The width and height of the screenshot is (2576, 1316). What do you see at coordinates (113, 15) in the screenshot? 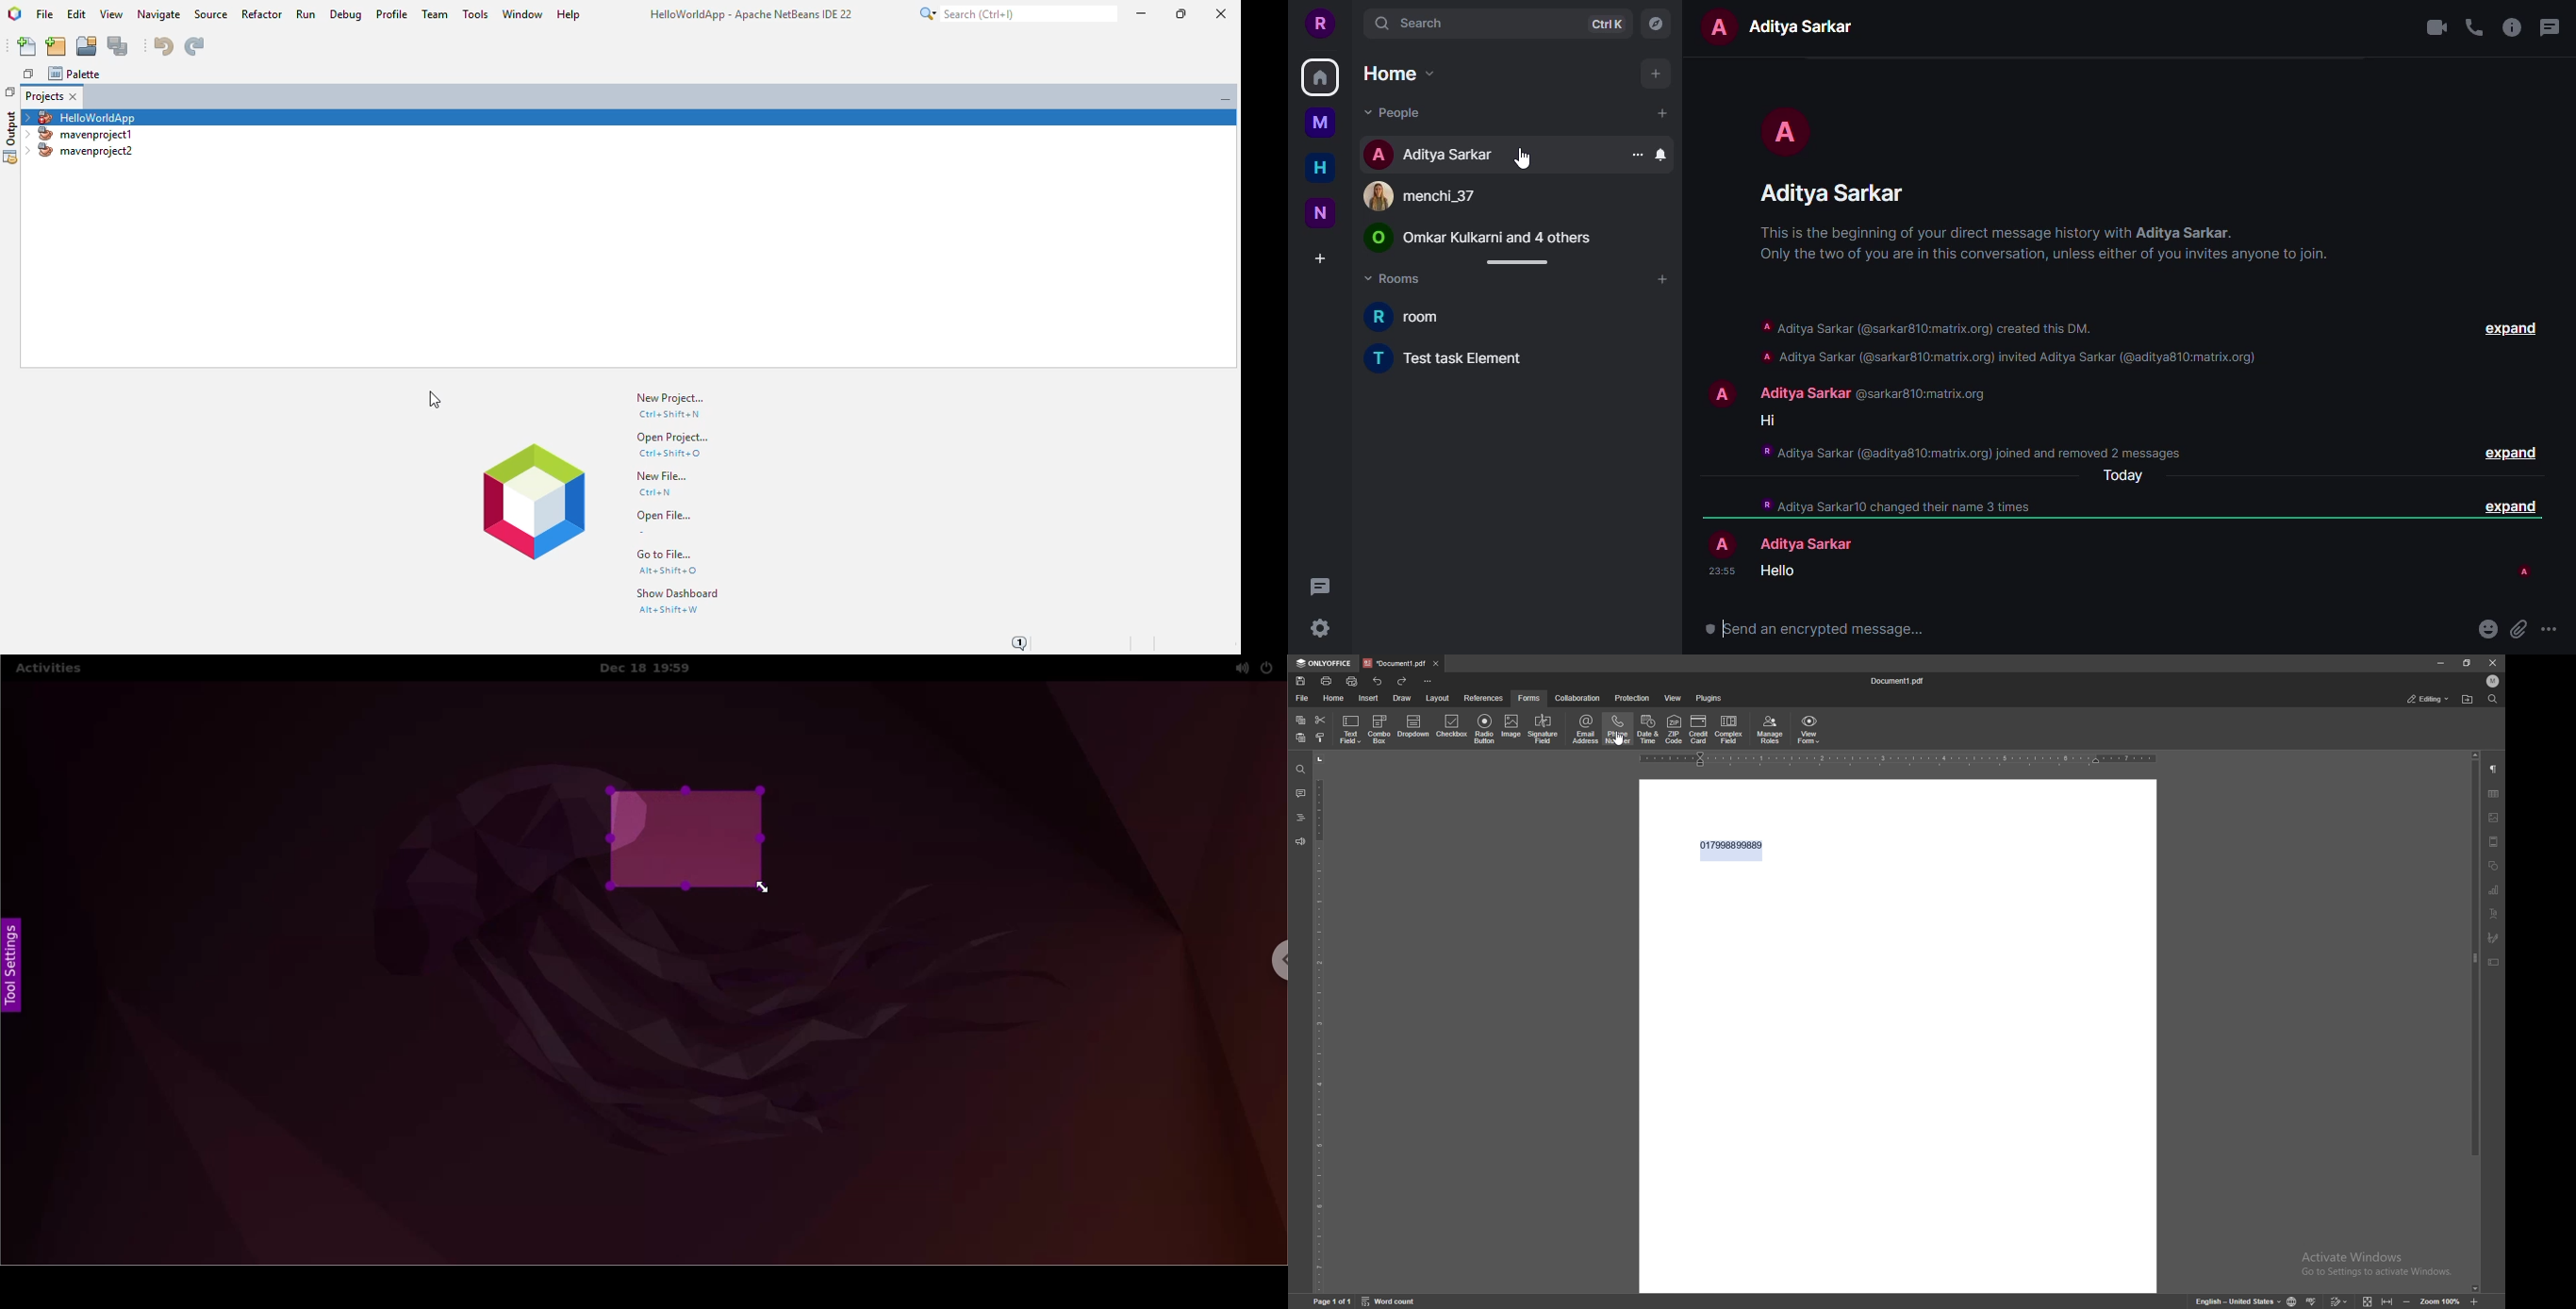
I see `view` at bounding box center [113, 15].